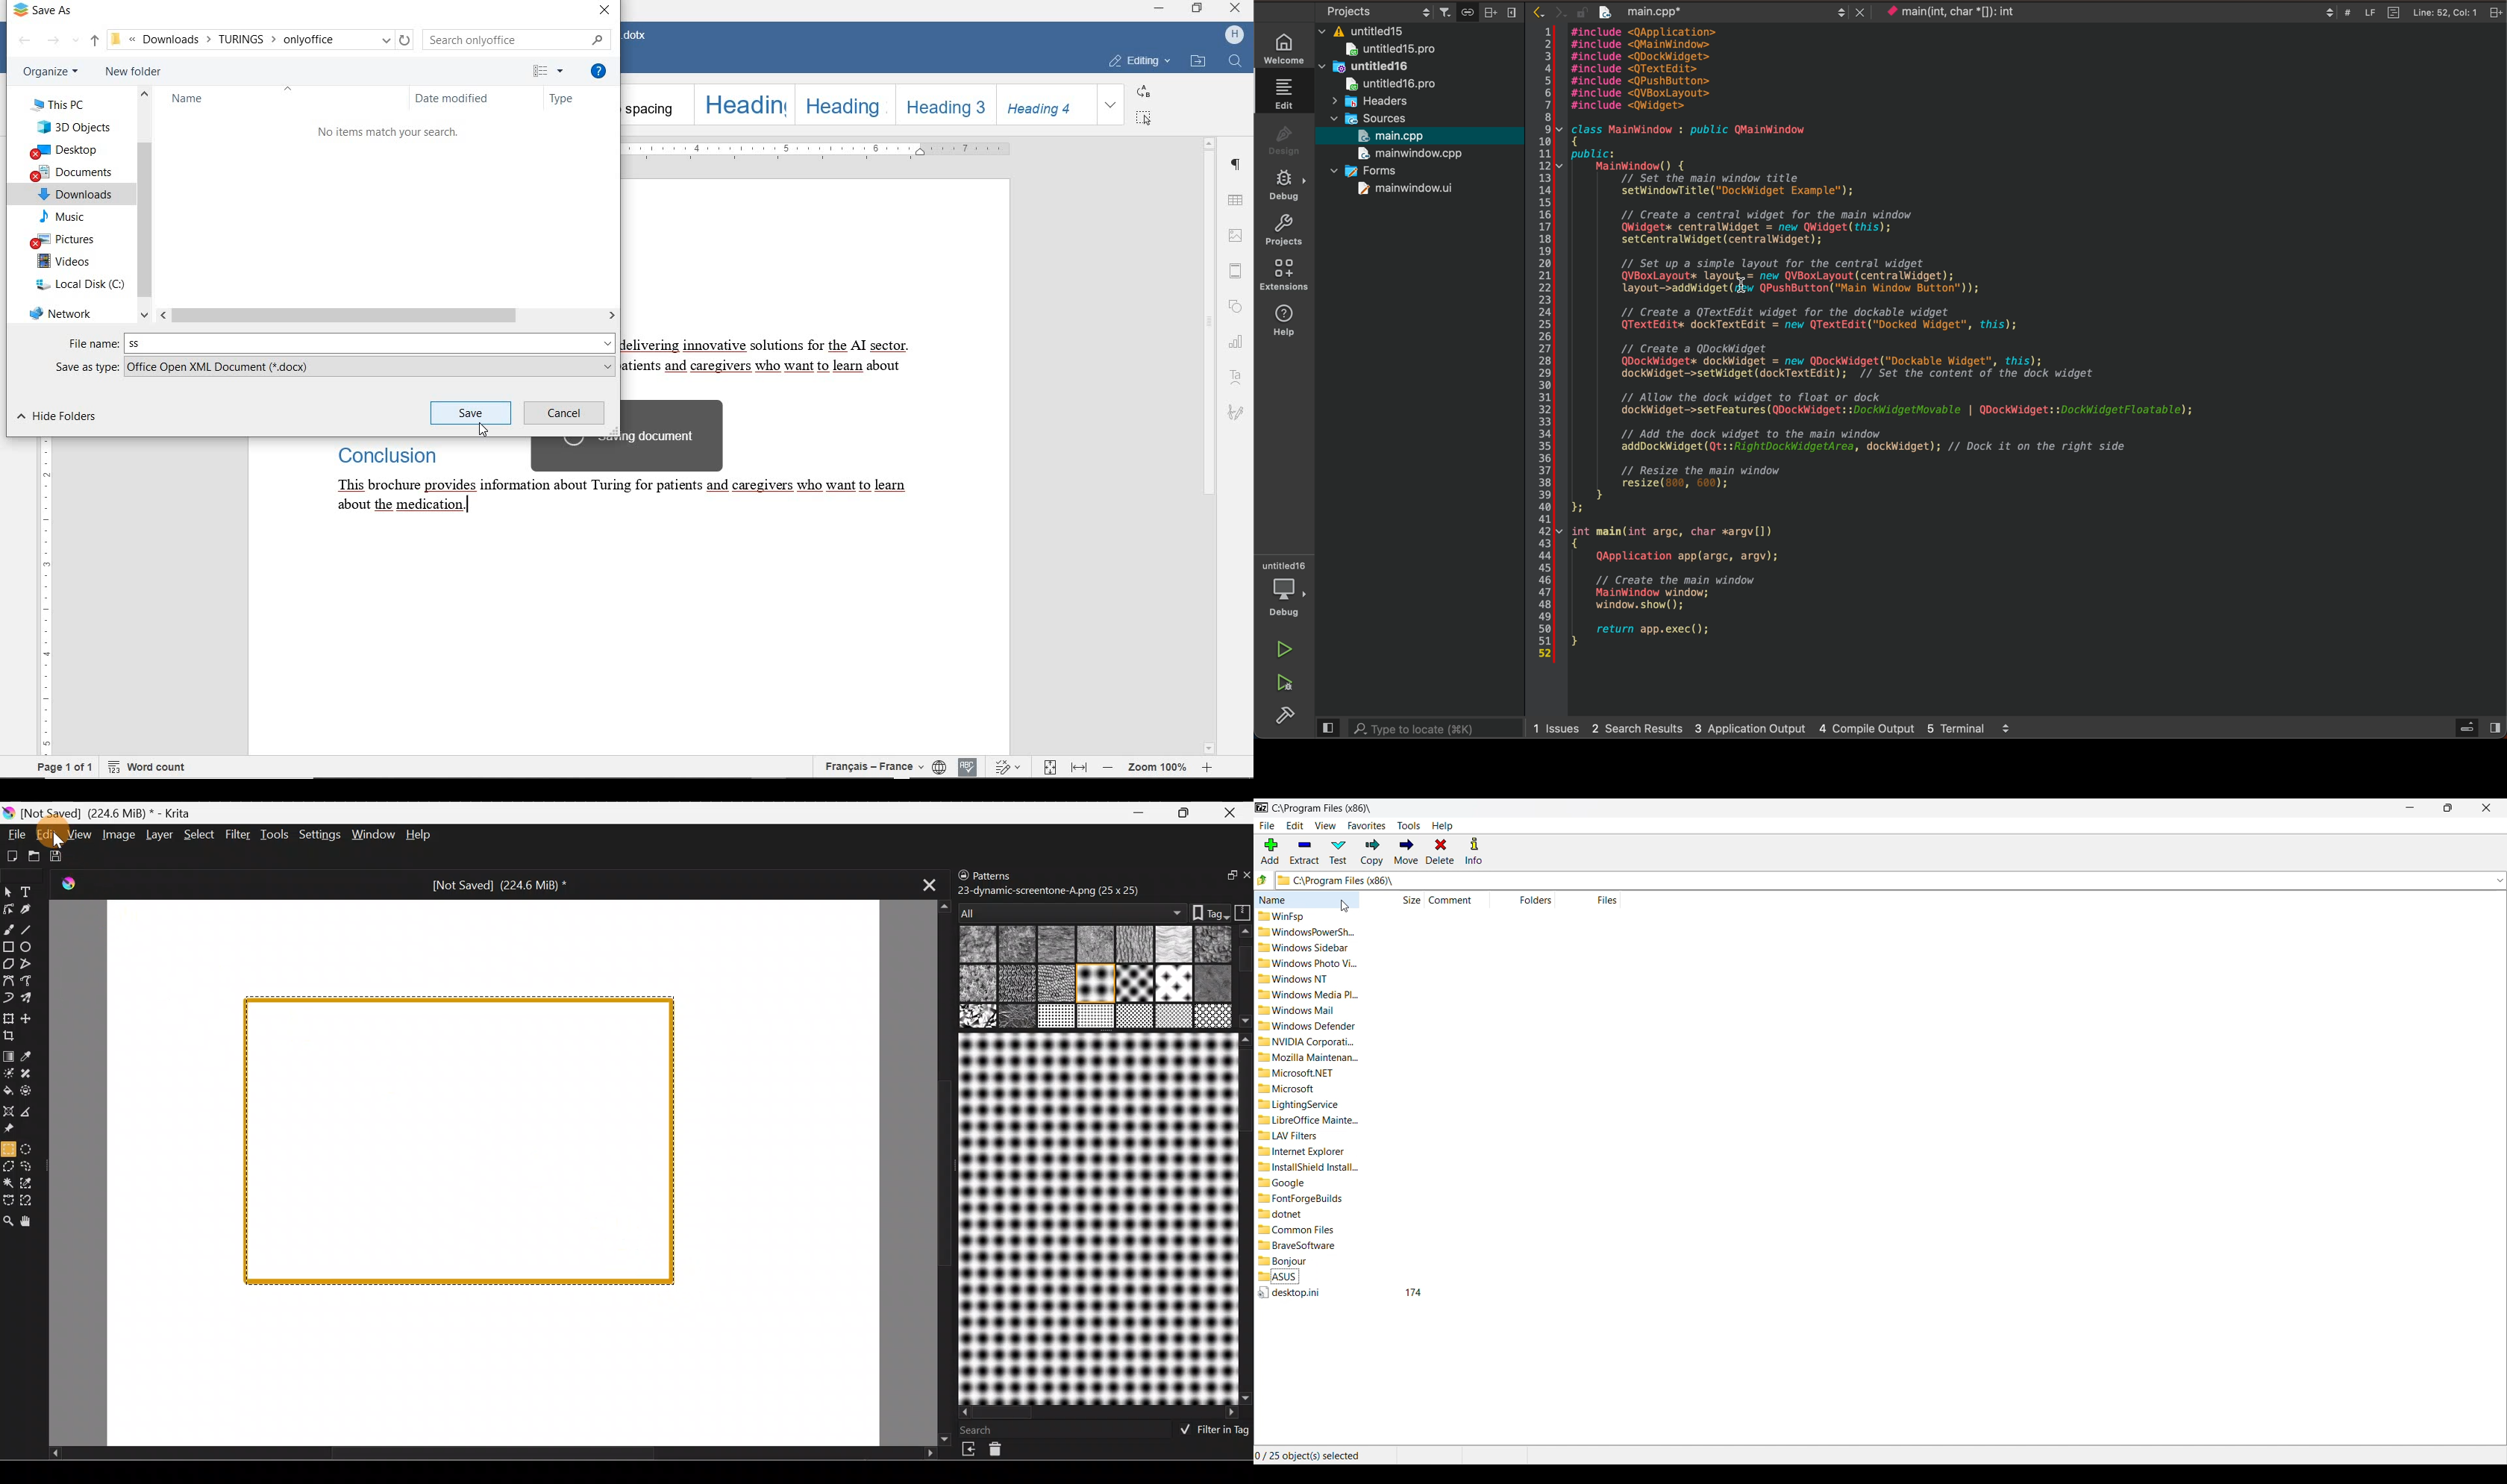 The image size is (2520, 1484). Describe the element at coordinates (1058, 1017) in the screenshot. I see `16 Texture_woody.png` at that location.